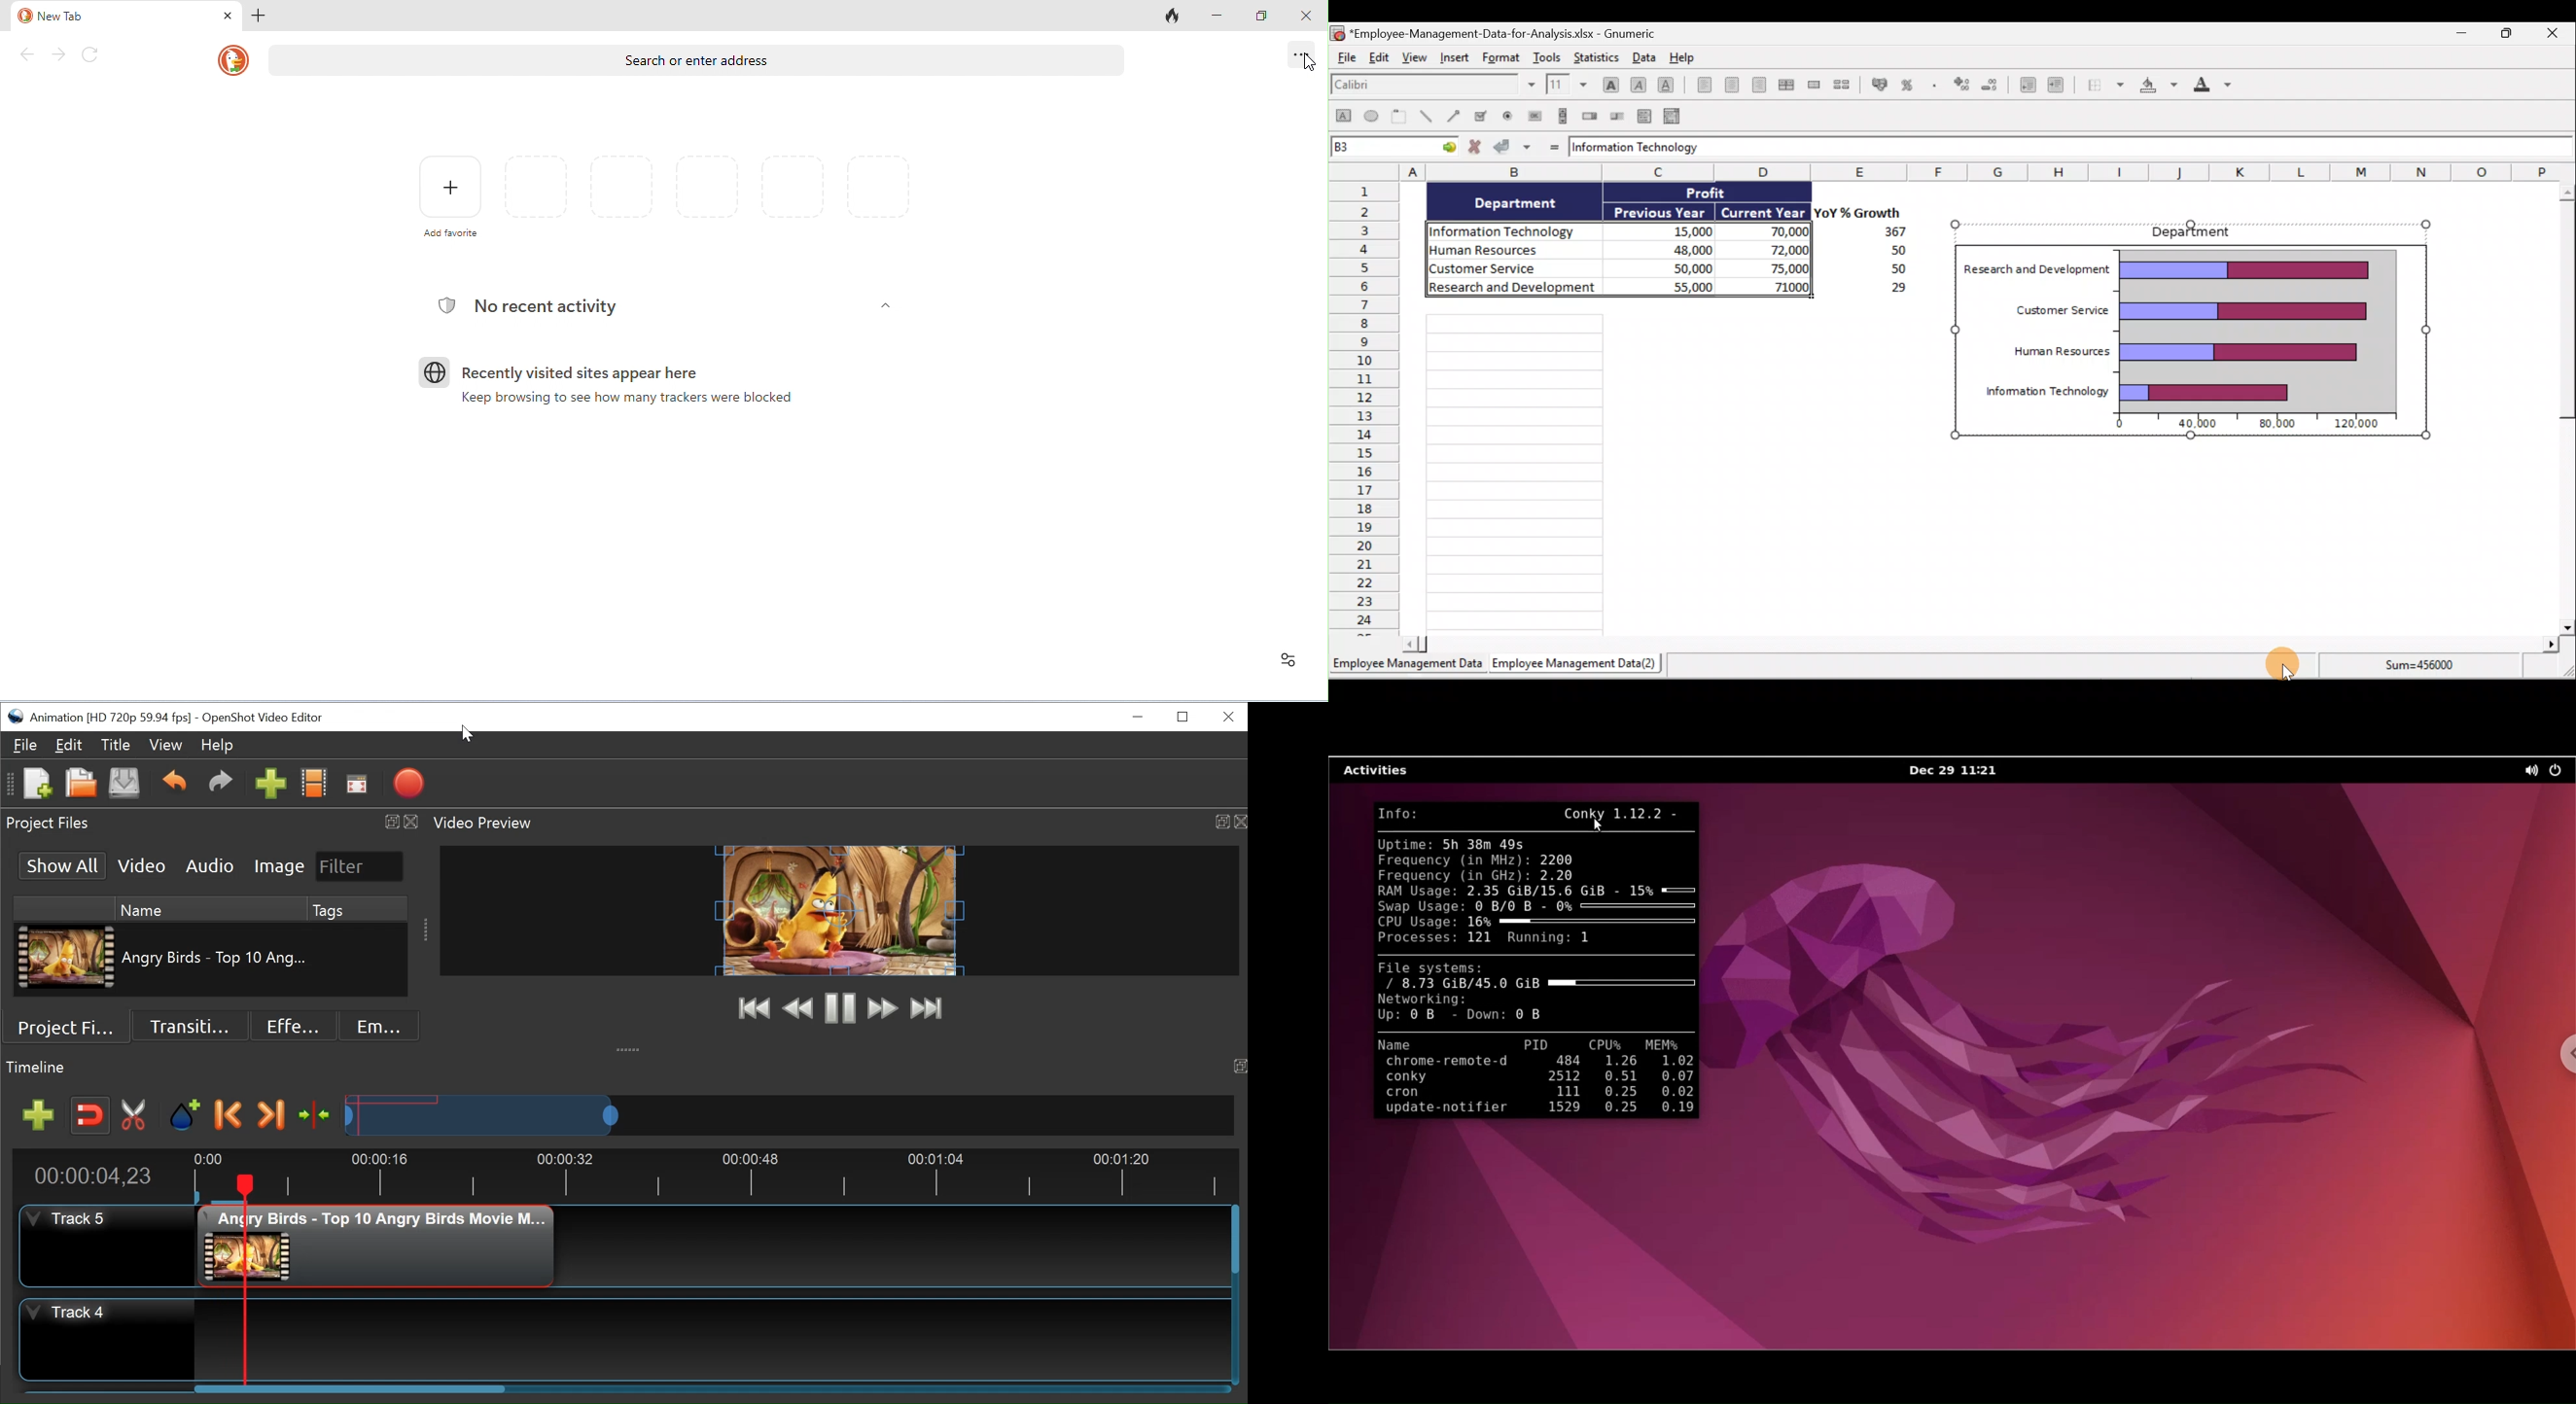  I want to click on Project Files, so click(71, 1026).